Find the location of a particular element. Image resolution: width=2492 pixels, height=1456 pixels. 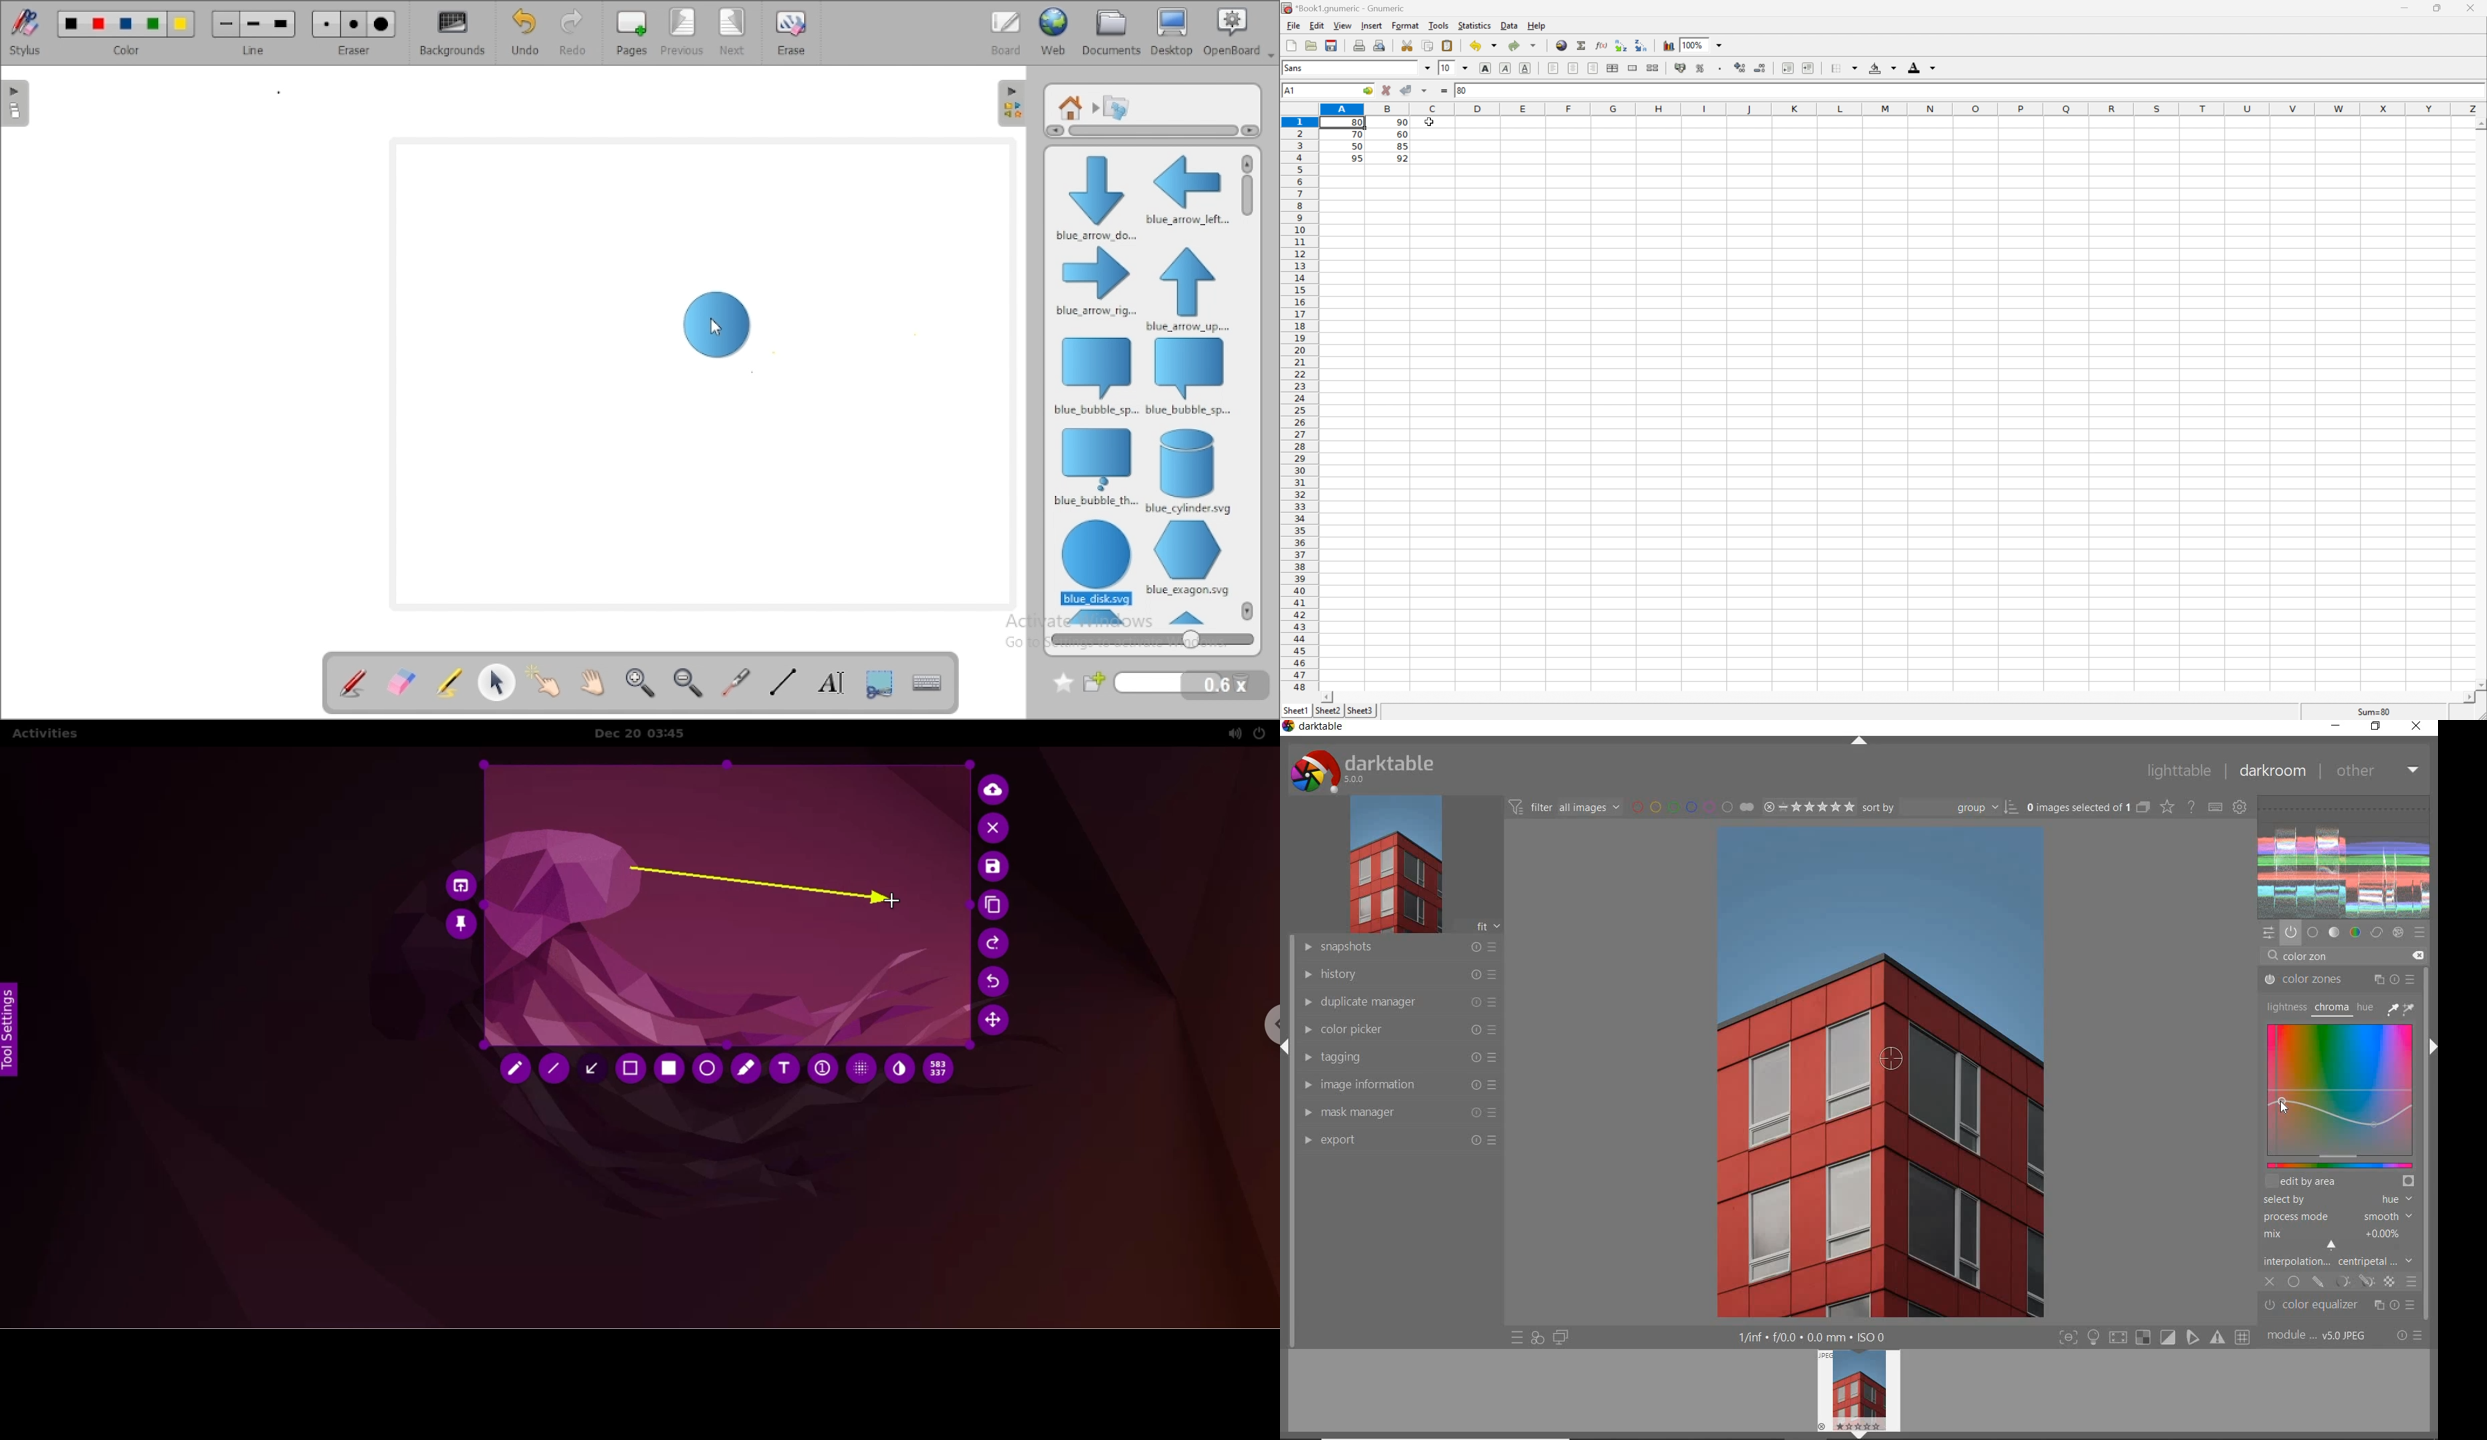

image preview is located at coordinates (1856, 1386).